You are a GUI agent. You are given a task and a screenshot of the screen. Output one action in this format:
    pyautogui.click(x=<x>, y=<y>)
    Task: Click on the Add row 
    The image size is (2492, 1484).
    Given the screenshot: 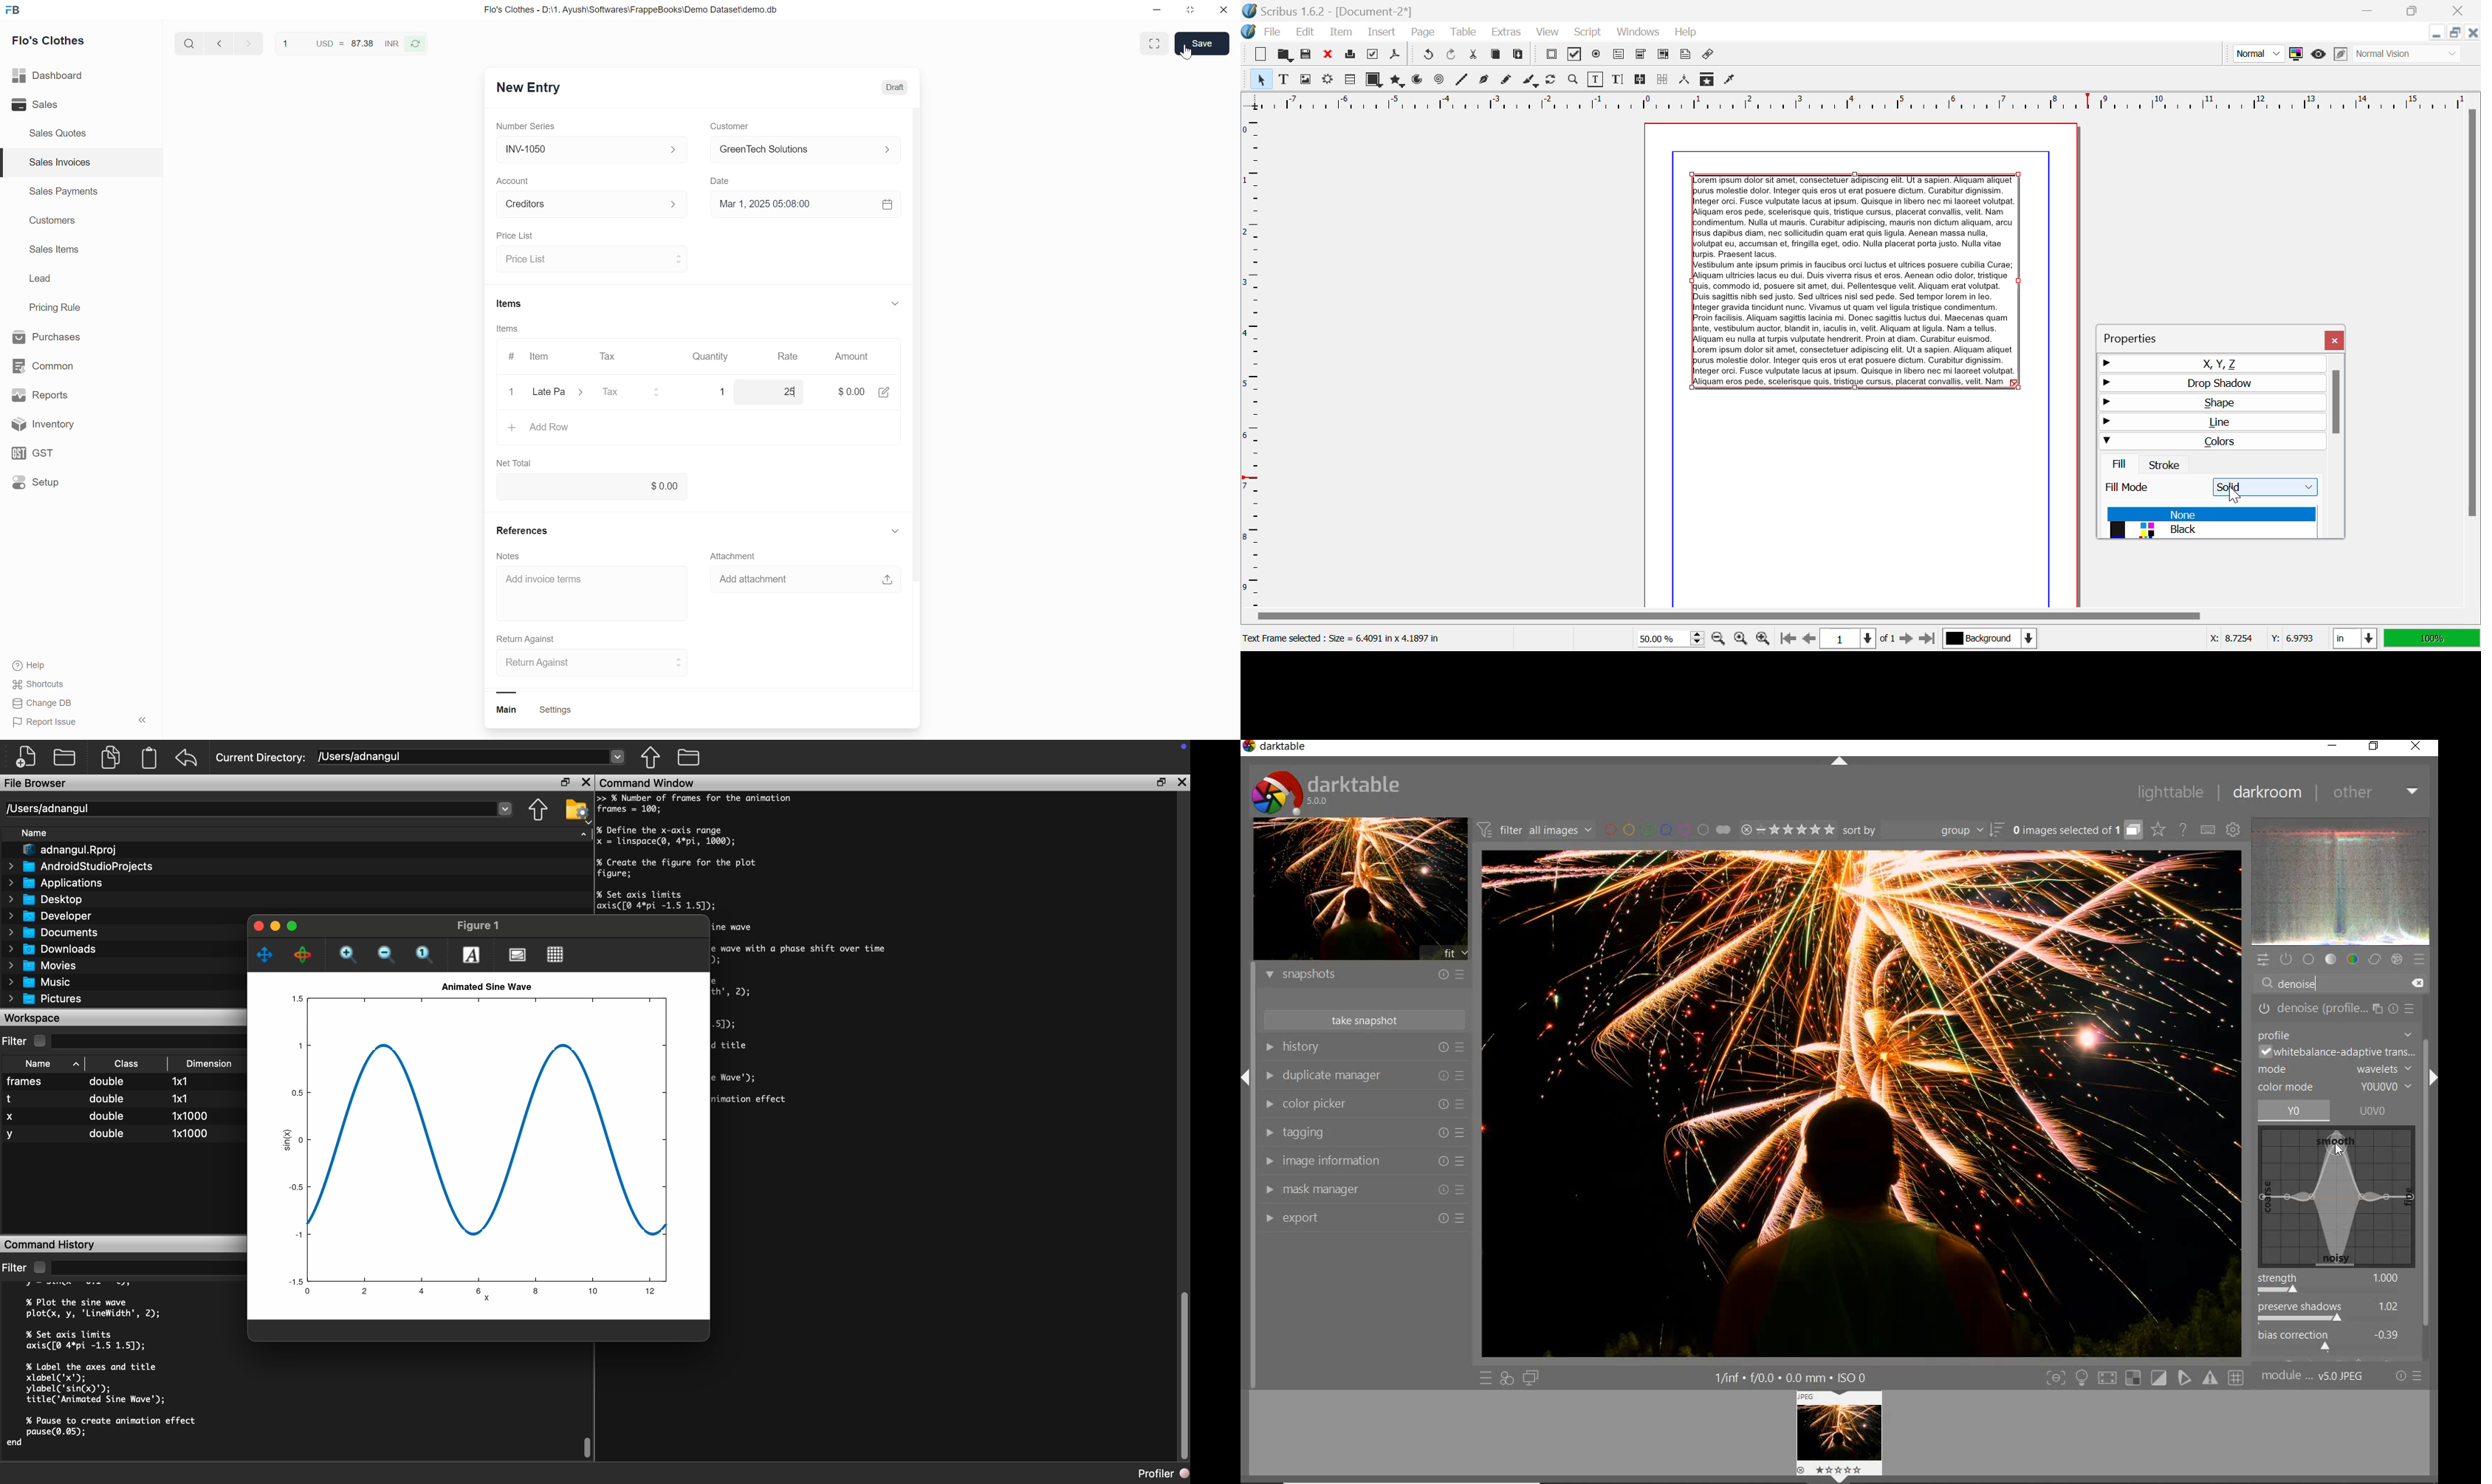 What is the action you would take?
    pyautogui.click(x=551, y=426)
    